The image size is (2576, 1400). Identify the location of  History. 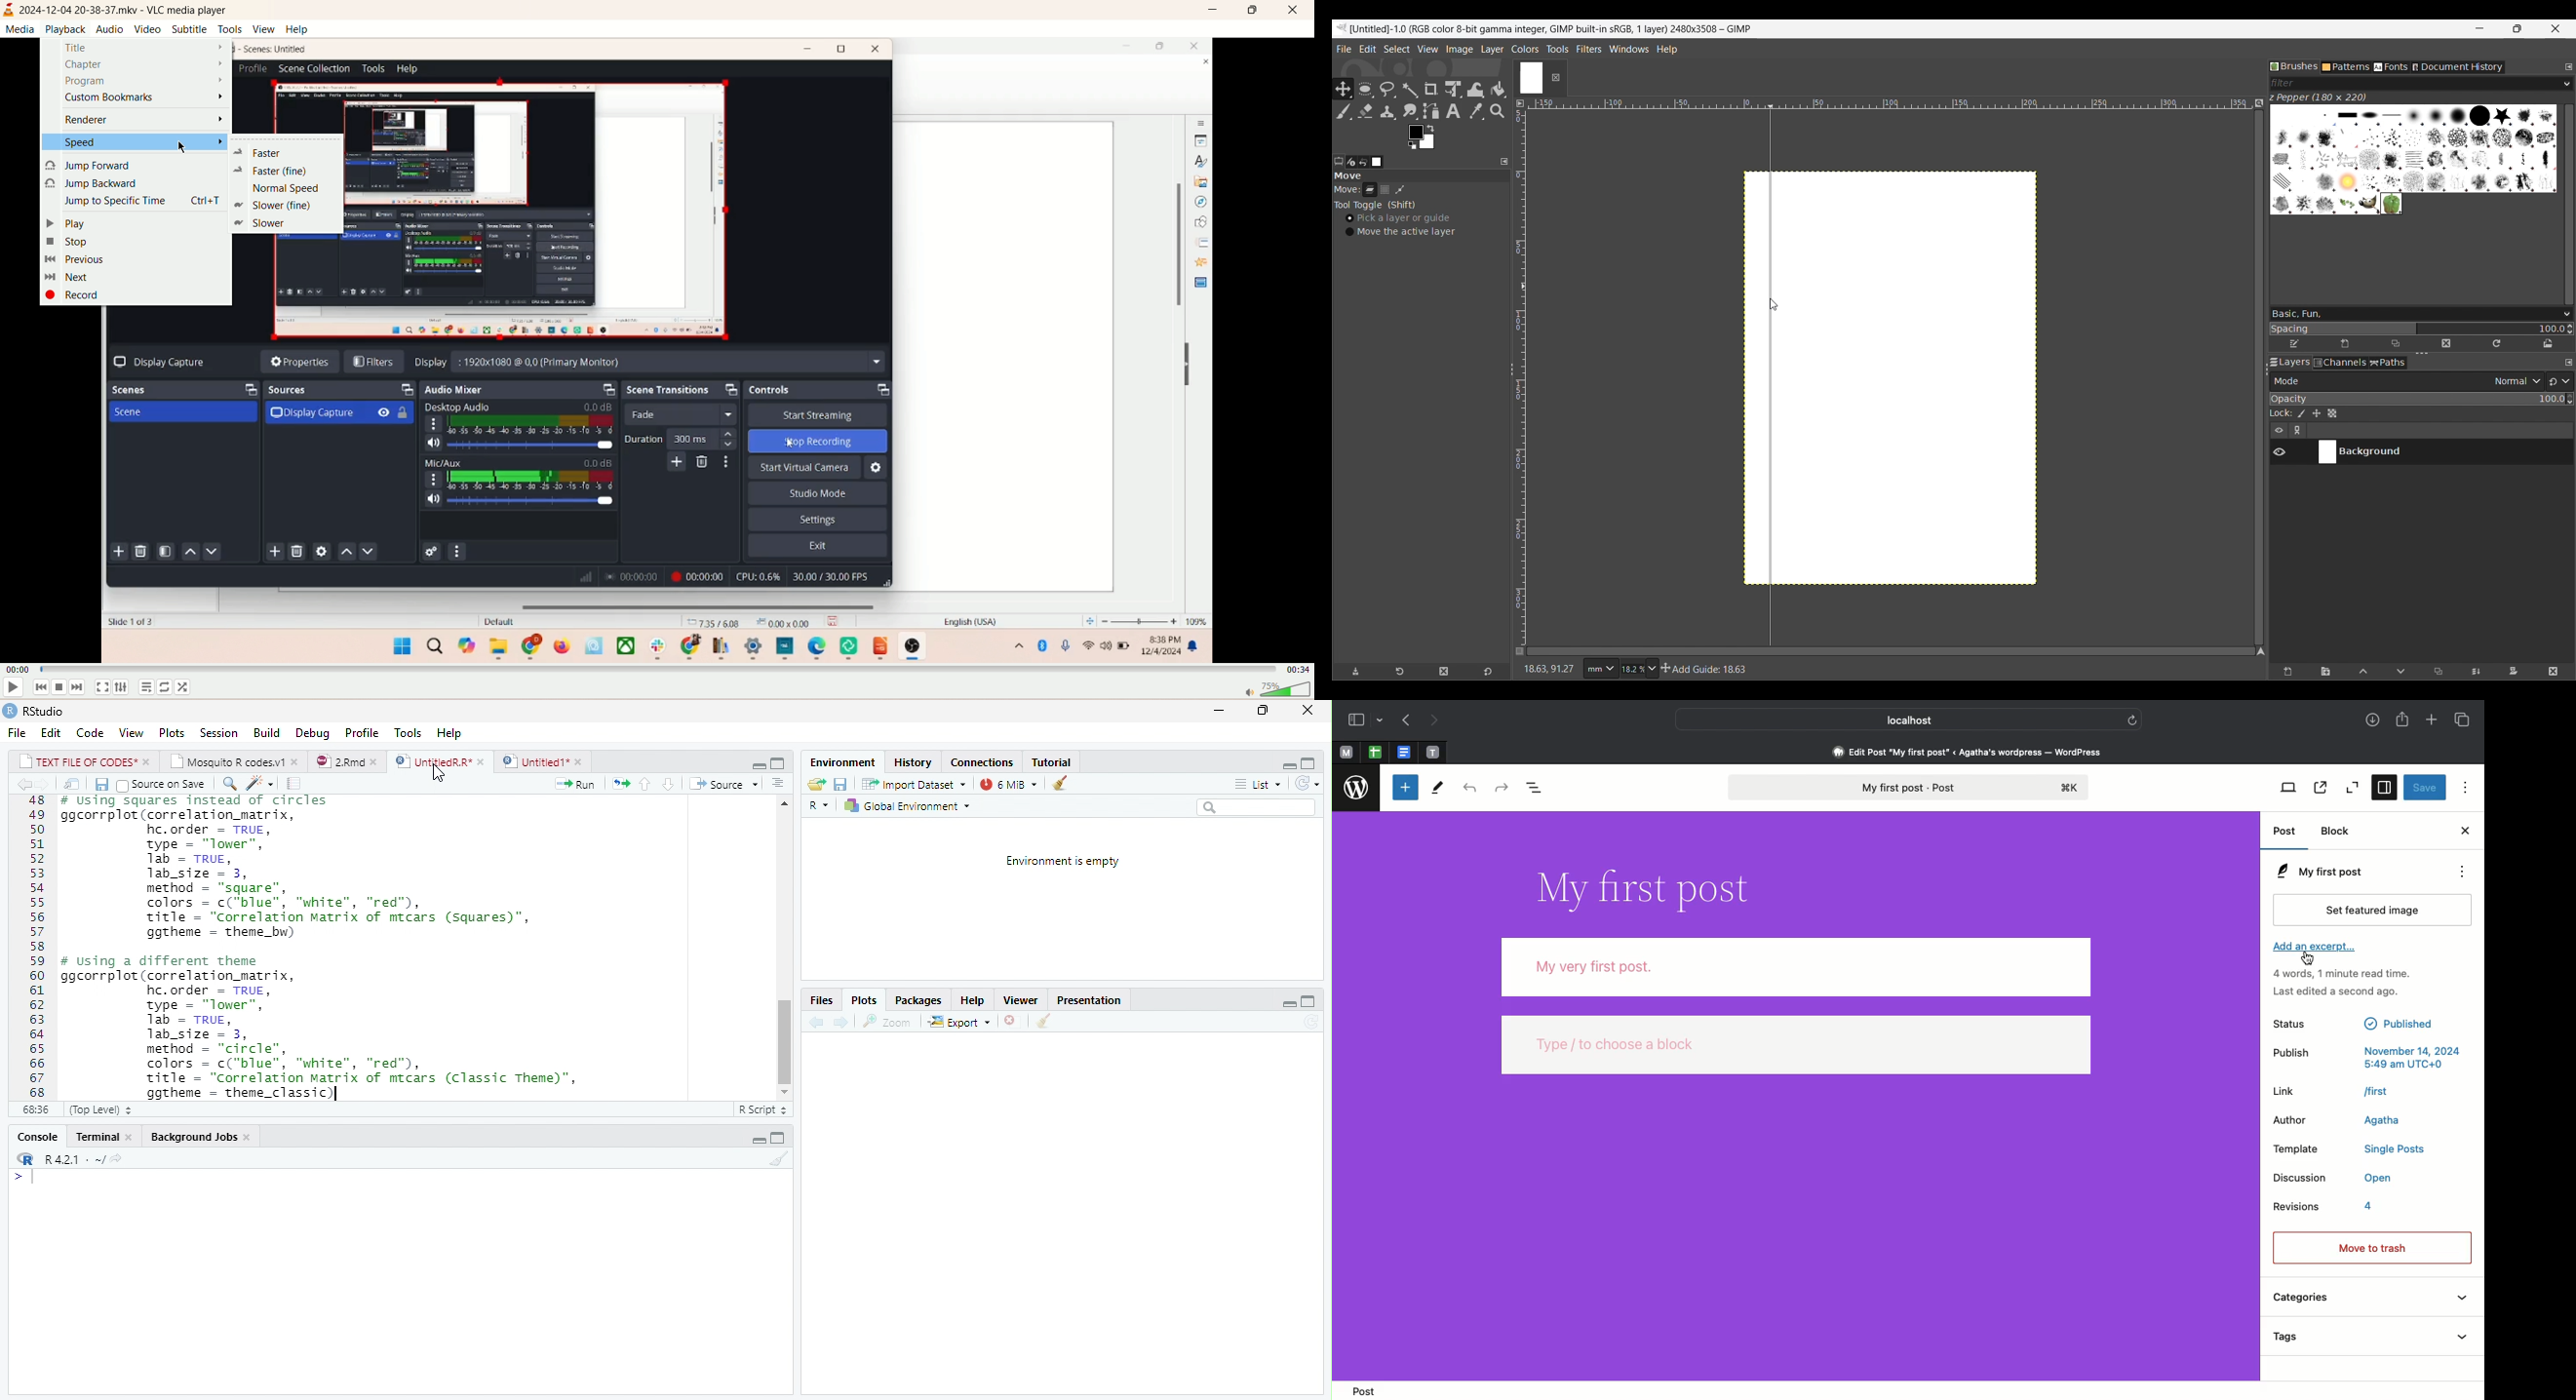
(915, 764).